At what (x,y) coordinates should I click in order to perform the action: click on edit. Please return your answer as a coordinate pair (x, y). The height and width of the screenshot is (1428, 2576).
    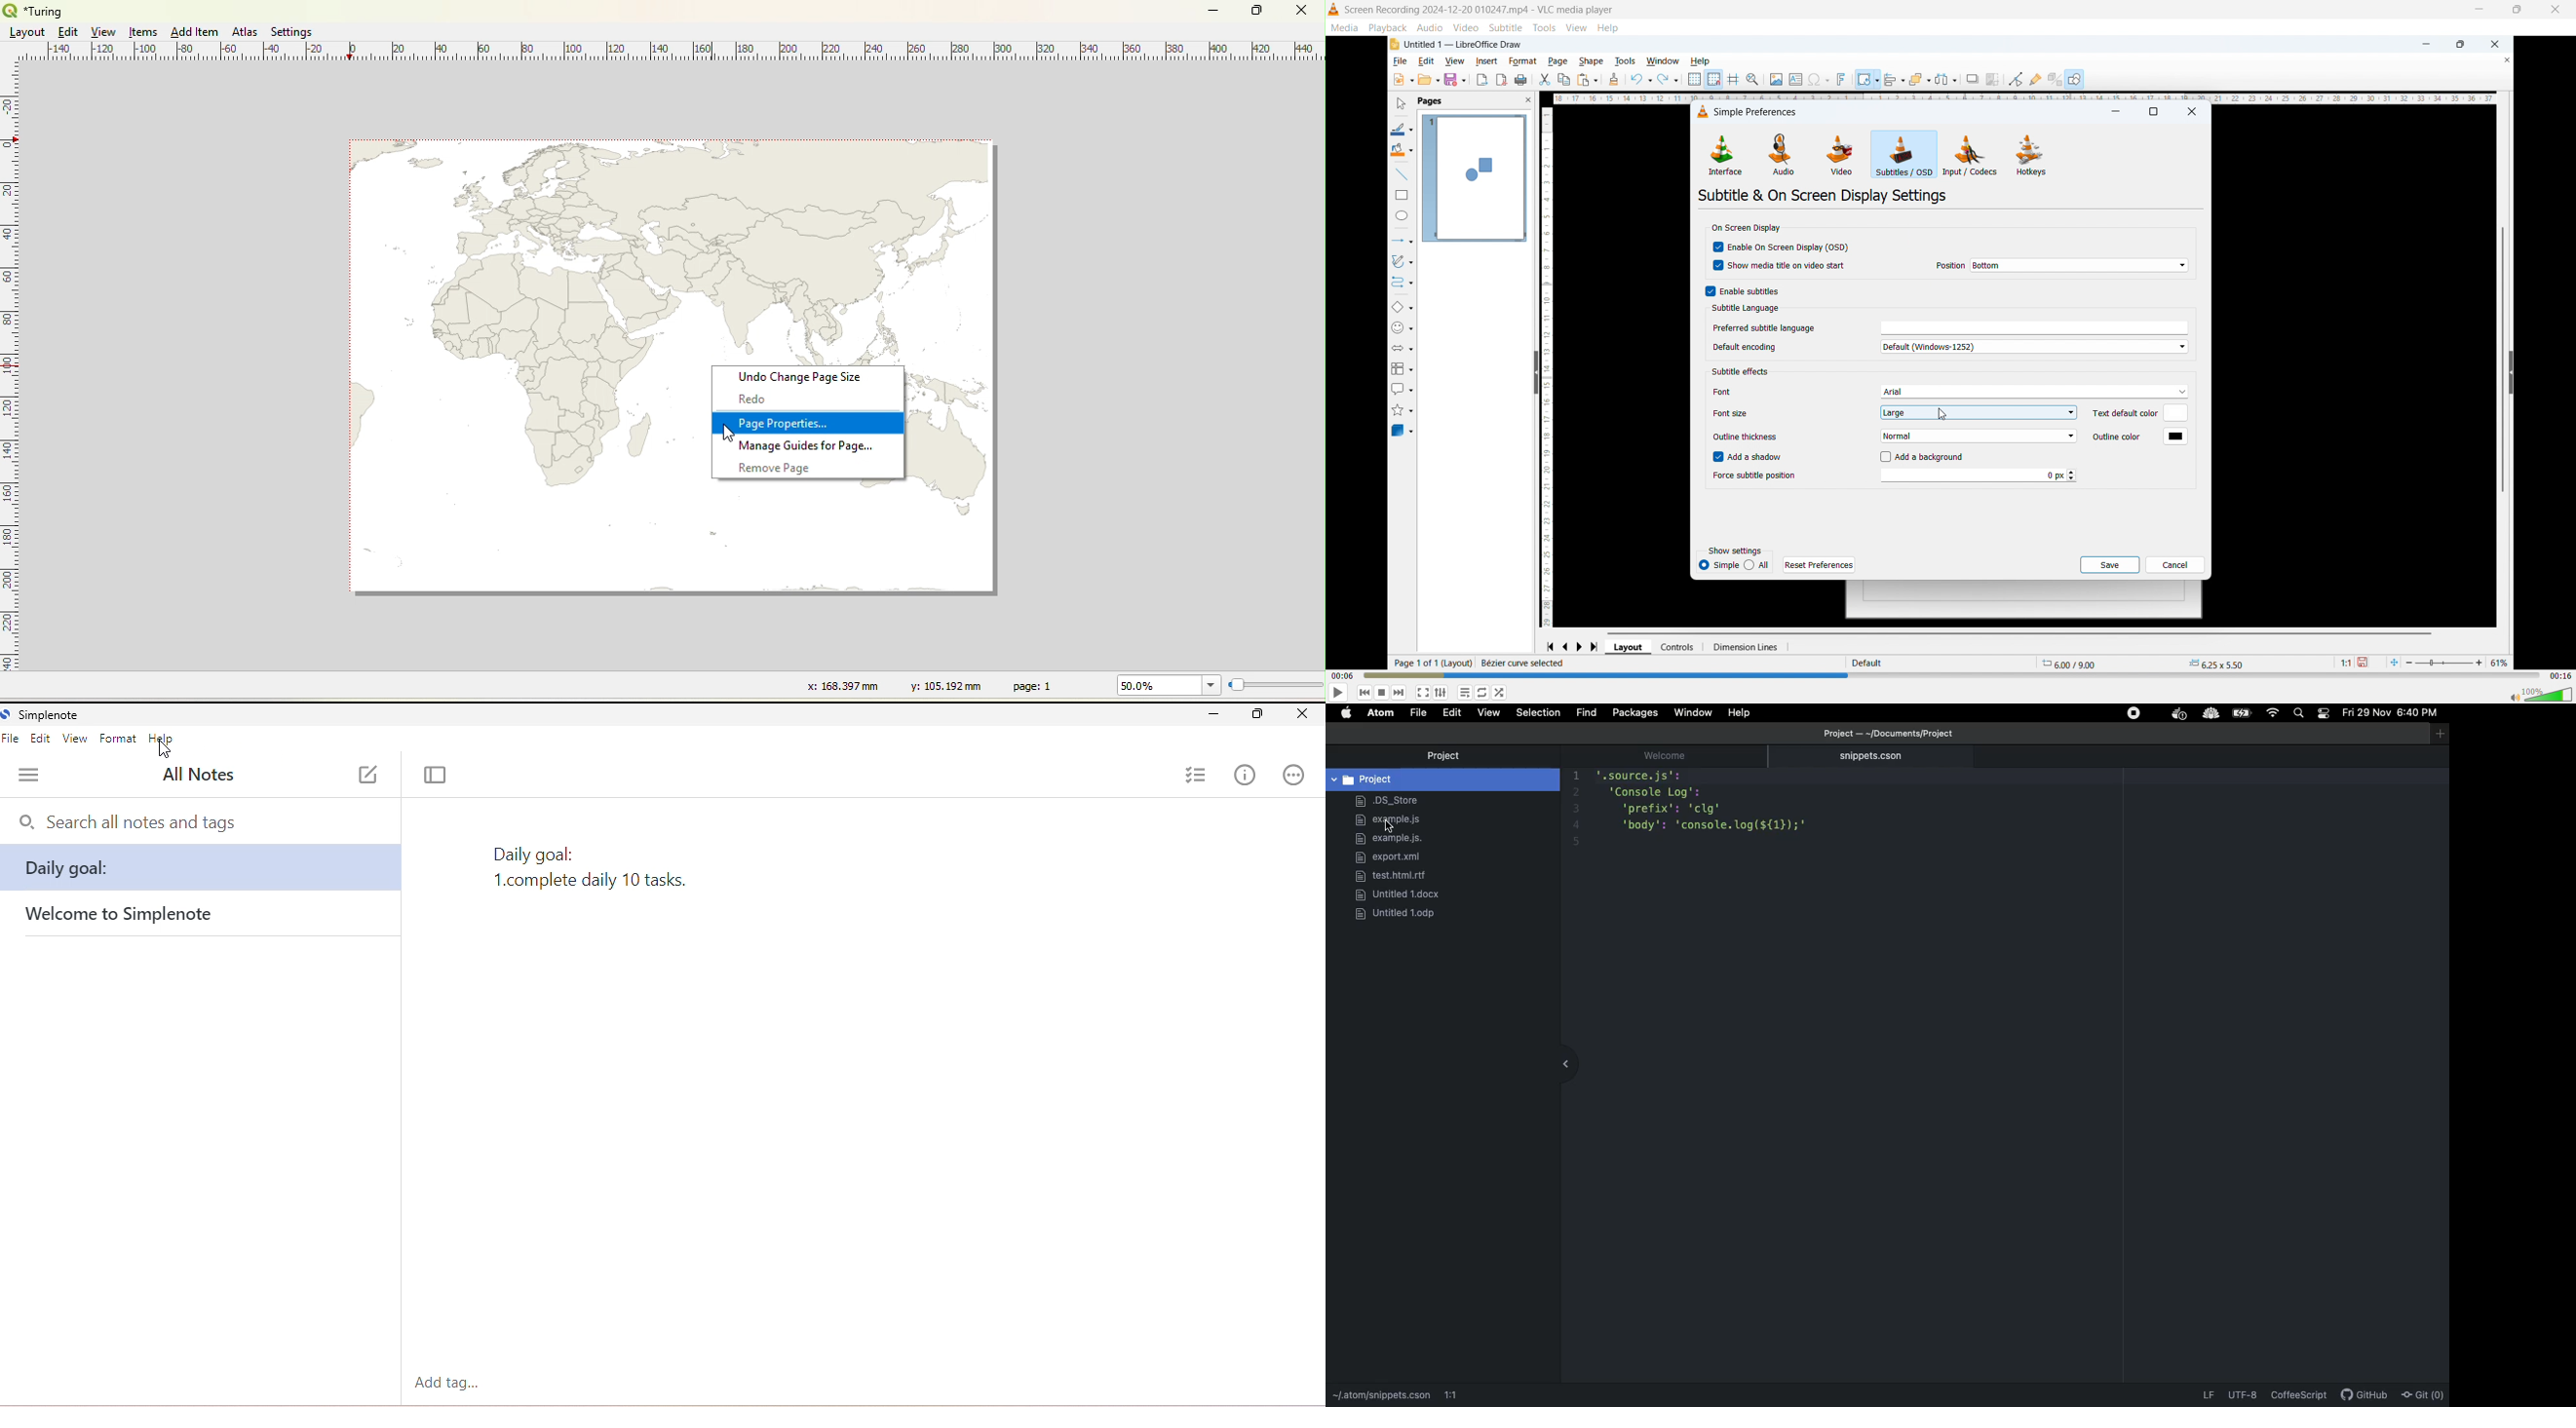
    Looking at the image, I should click on (43, 740).